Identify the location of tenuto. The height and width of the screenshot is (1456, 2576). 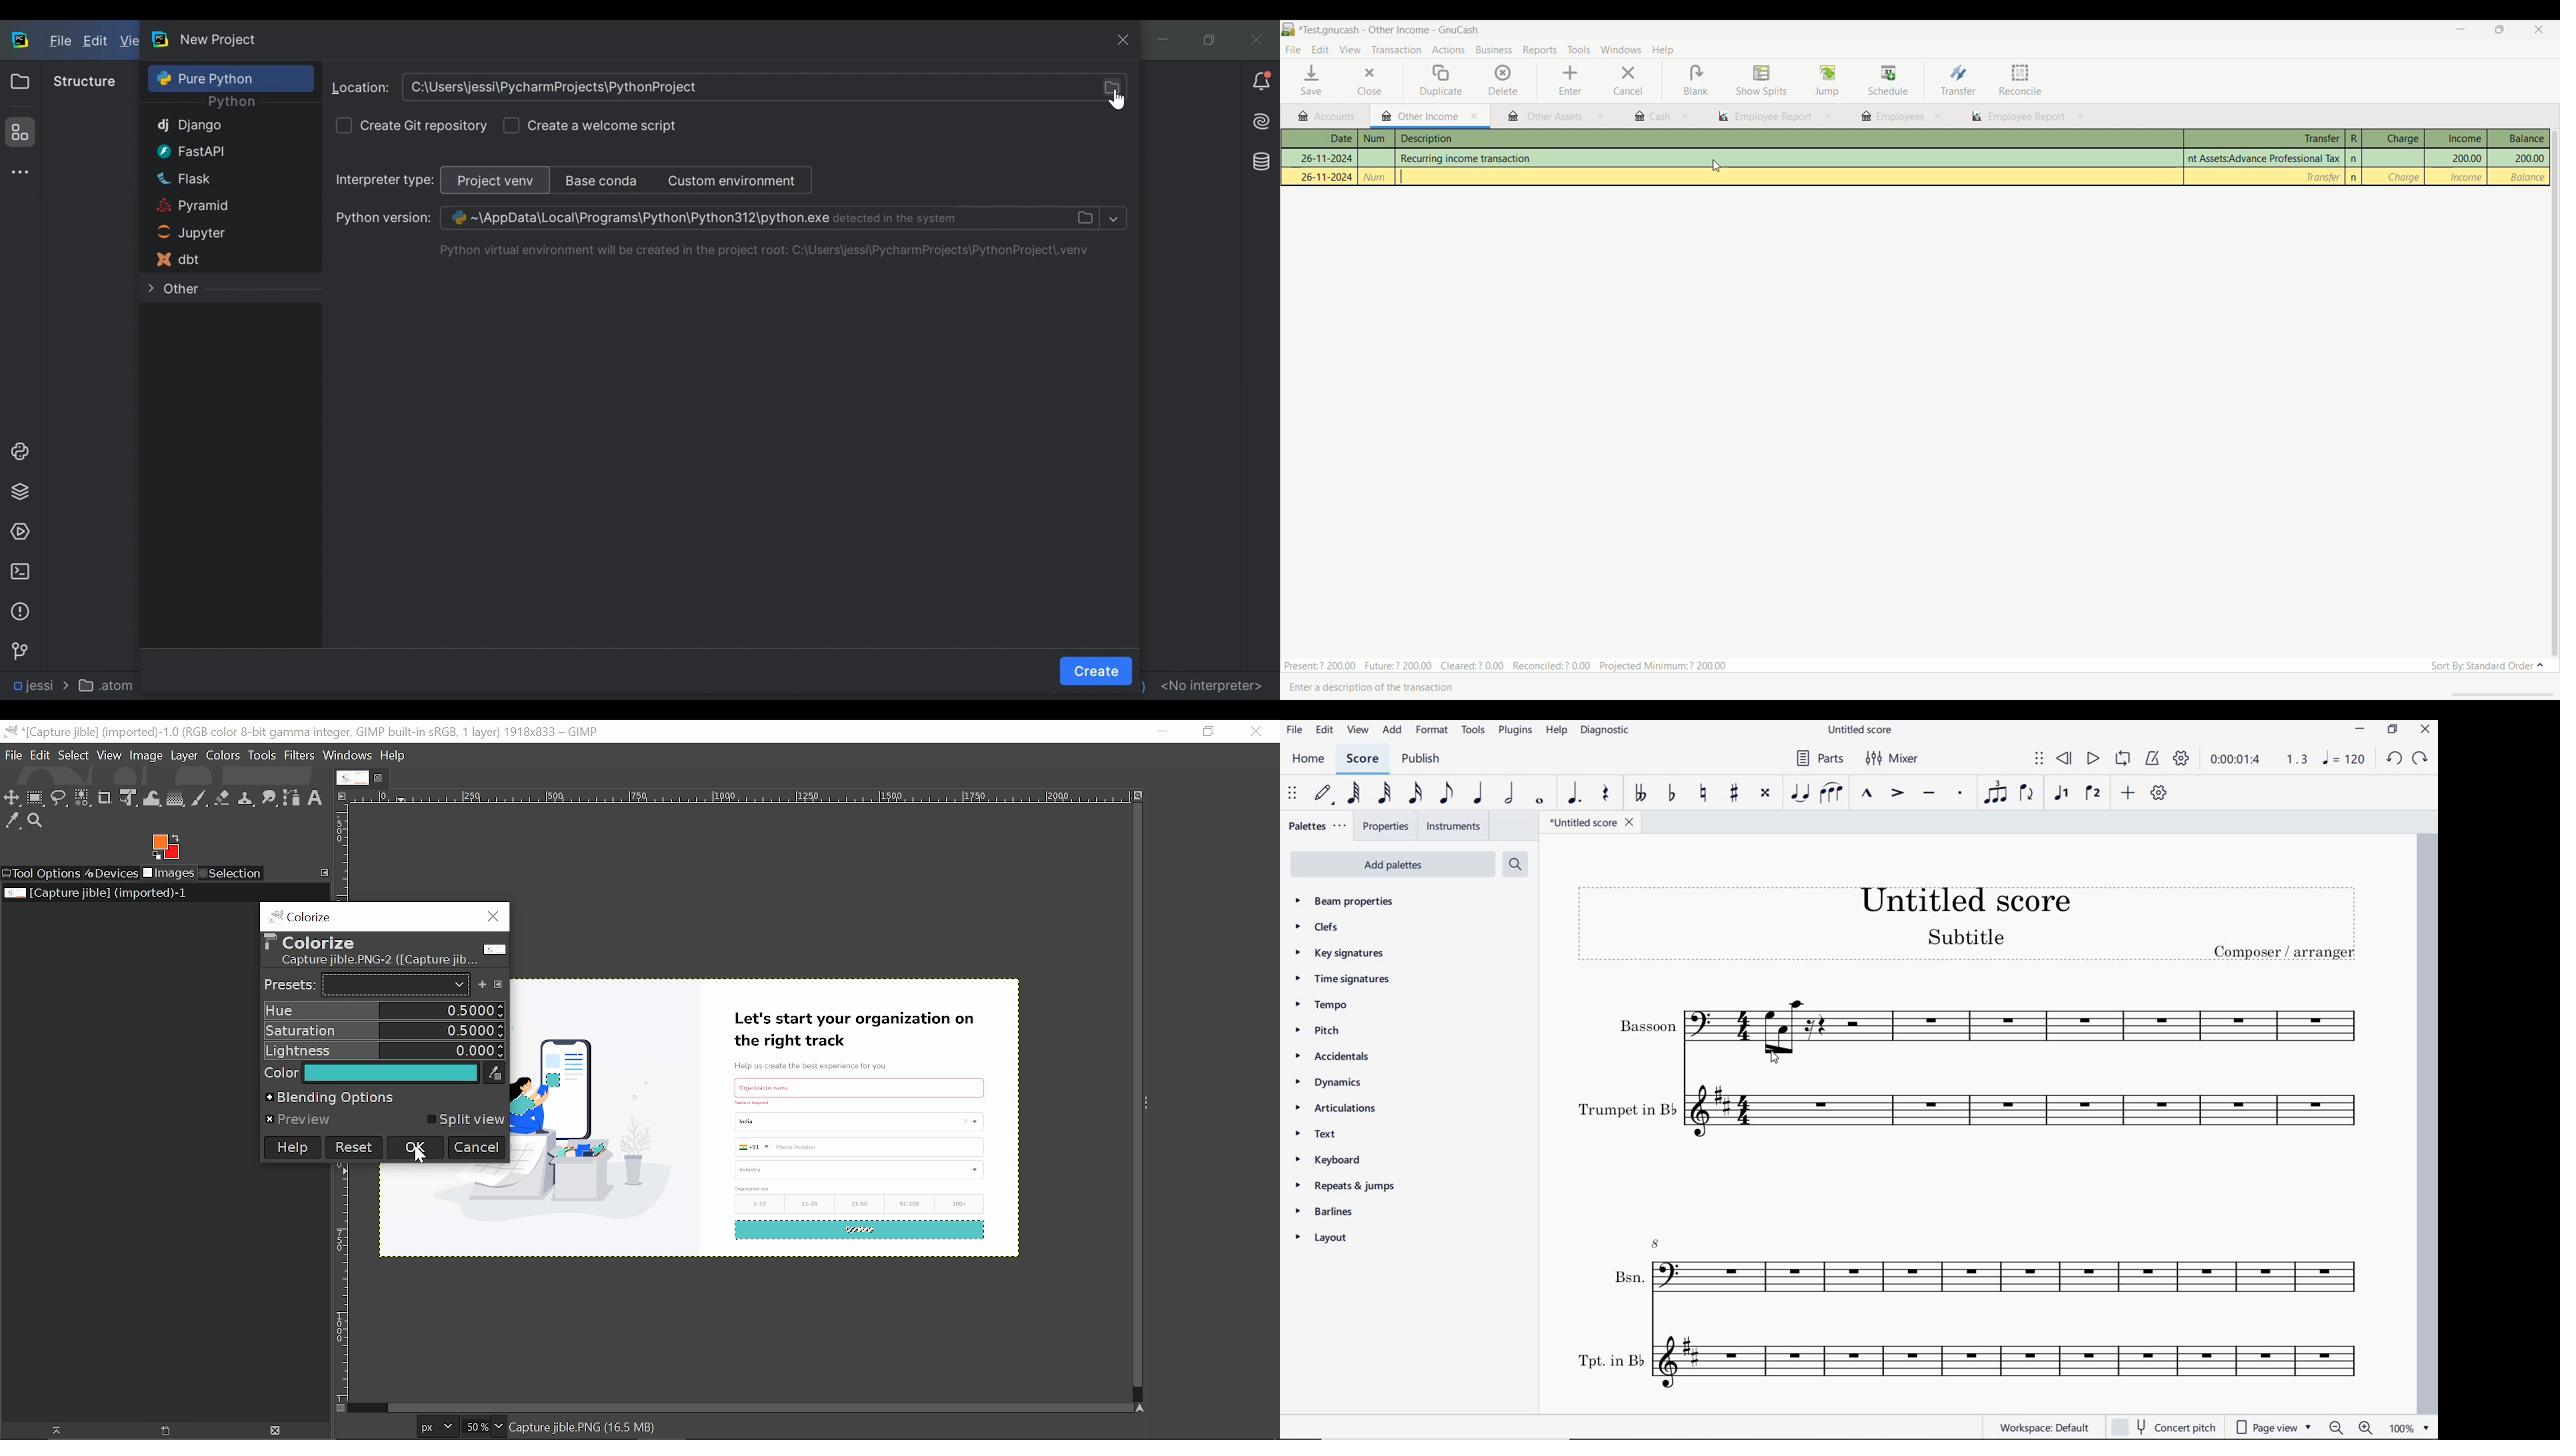
(1932, 793).